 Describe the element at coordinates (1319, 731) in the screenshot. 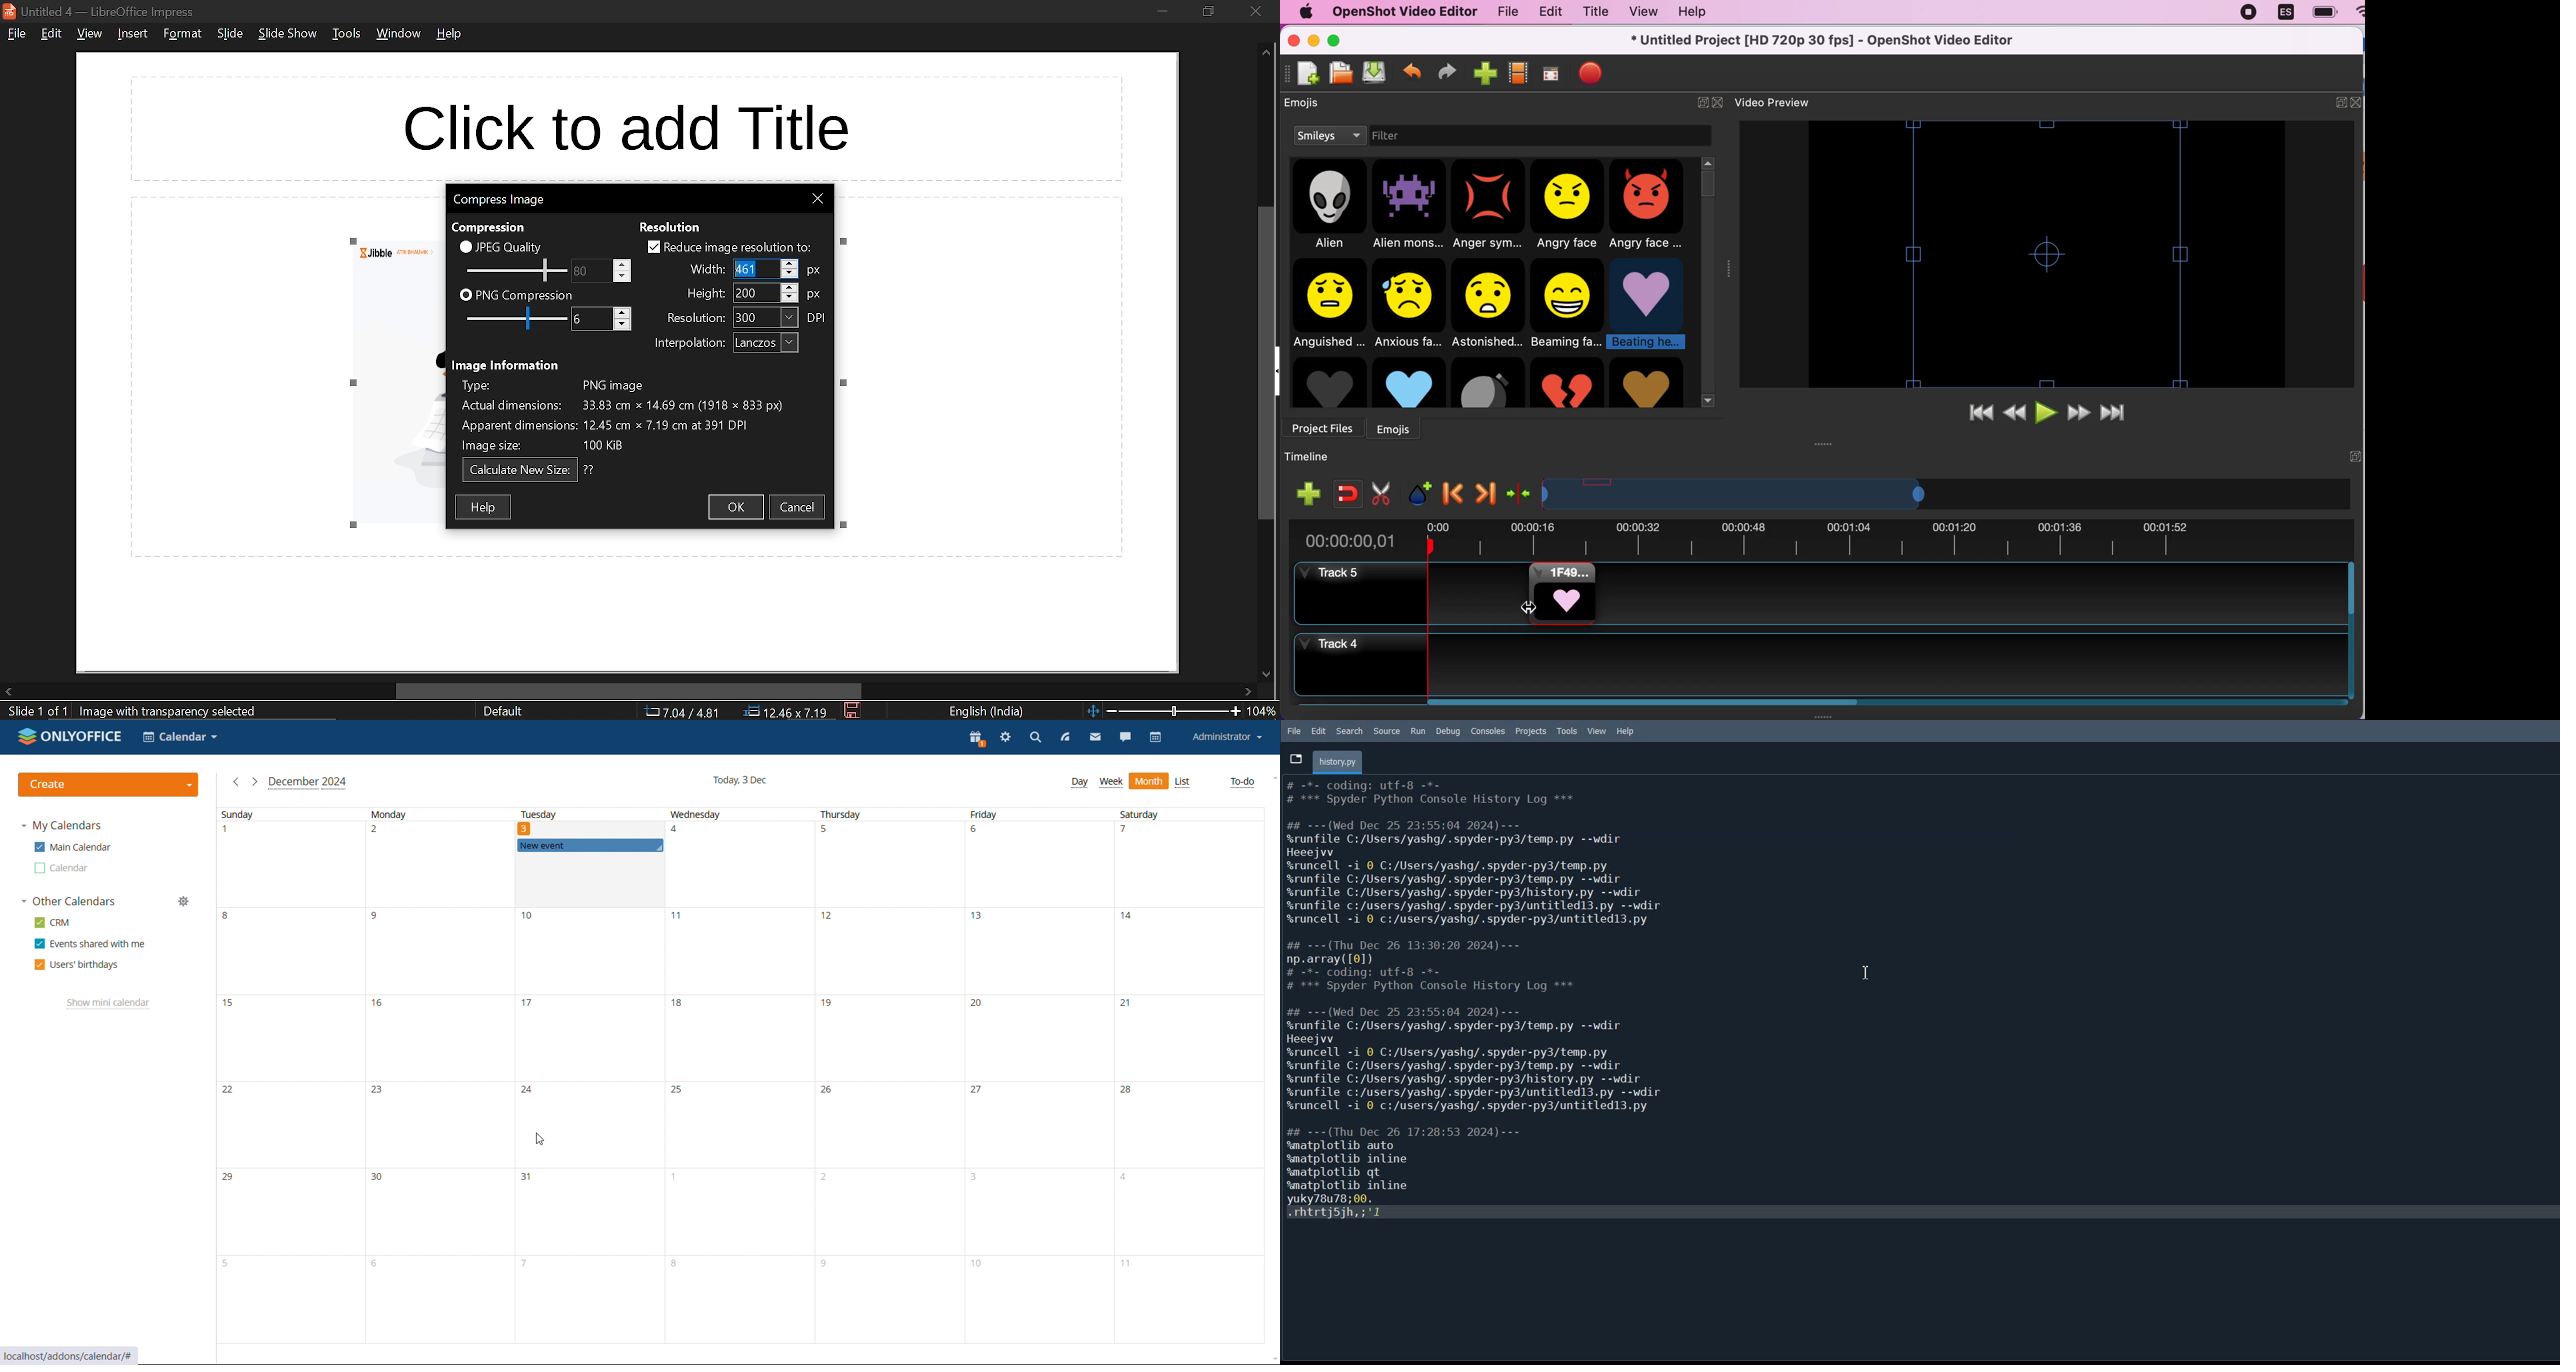

I see `Edit` at that location.